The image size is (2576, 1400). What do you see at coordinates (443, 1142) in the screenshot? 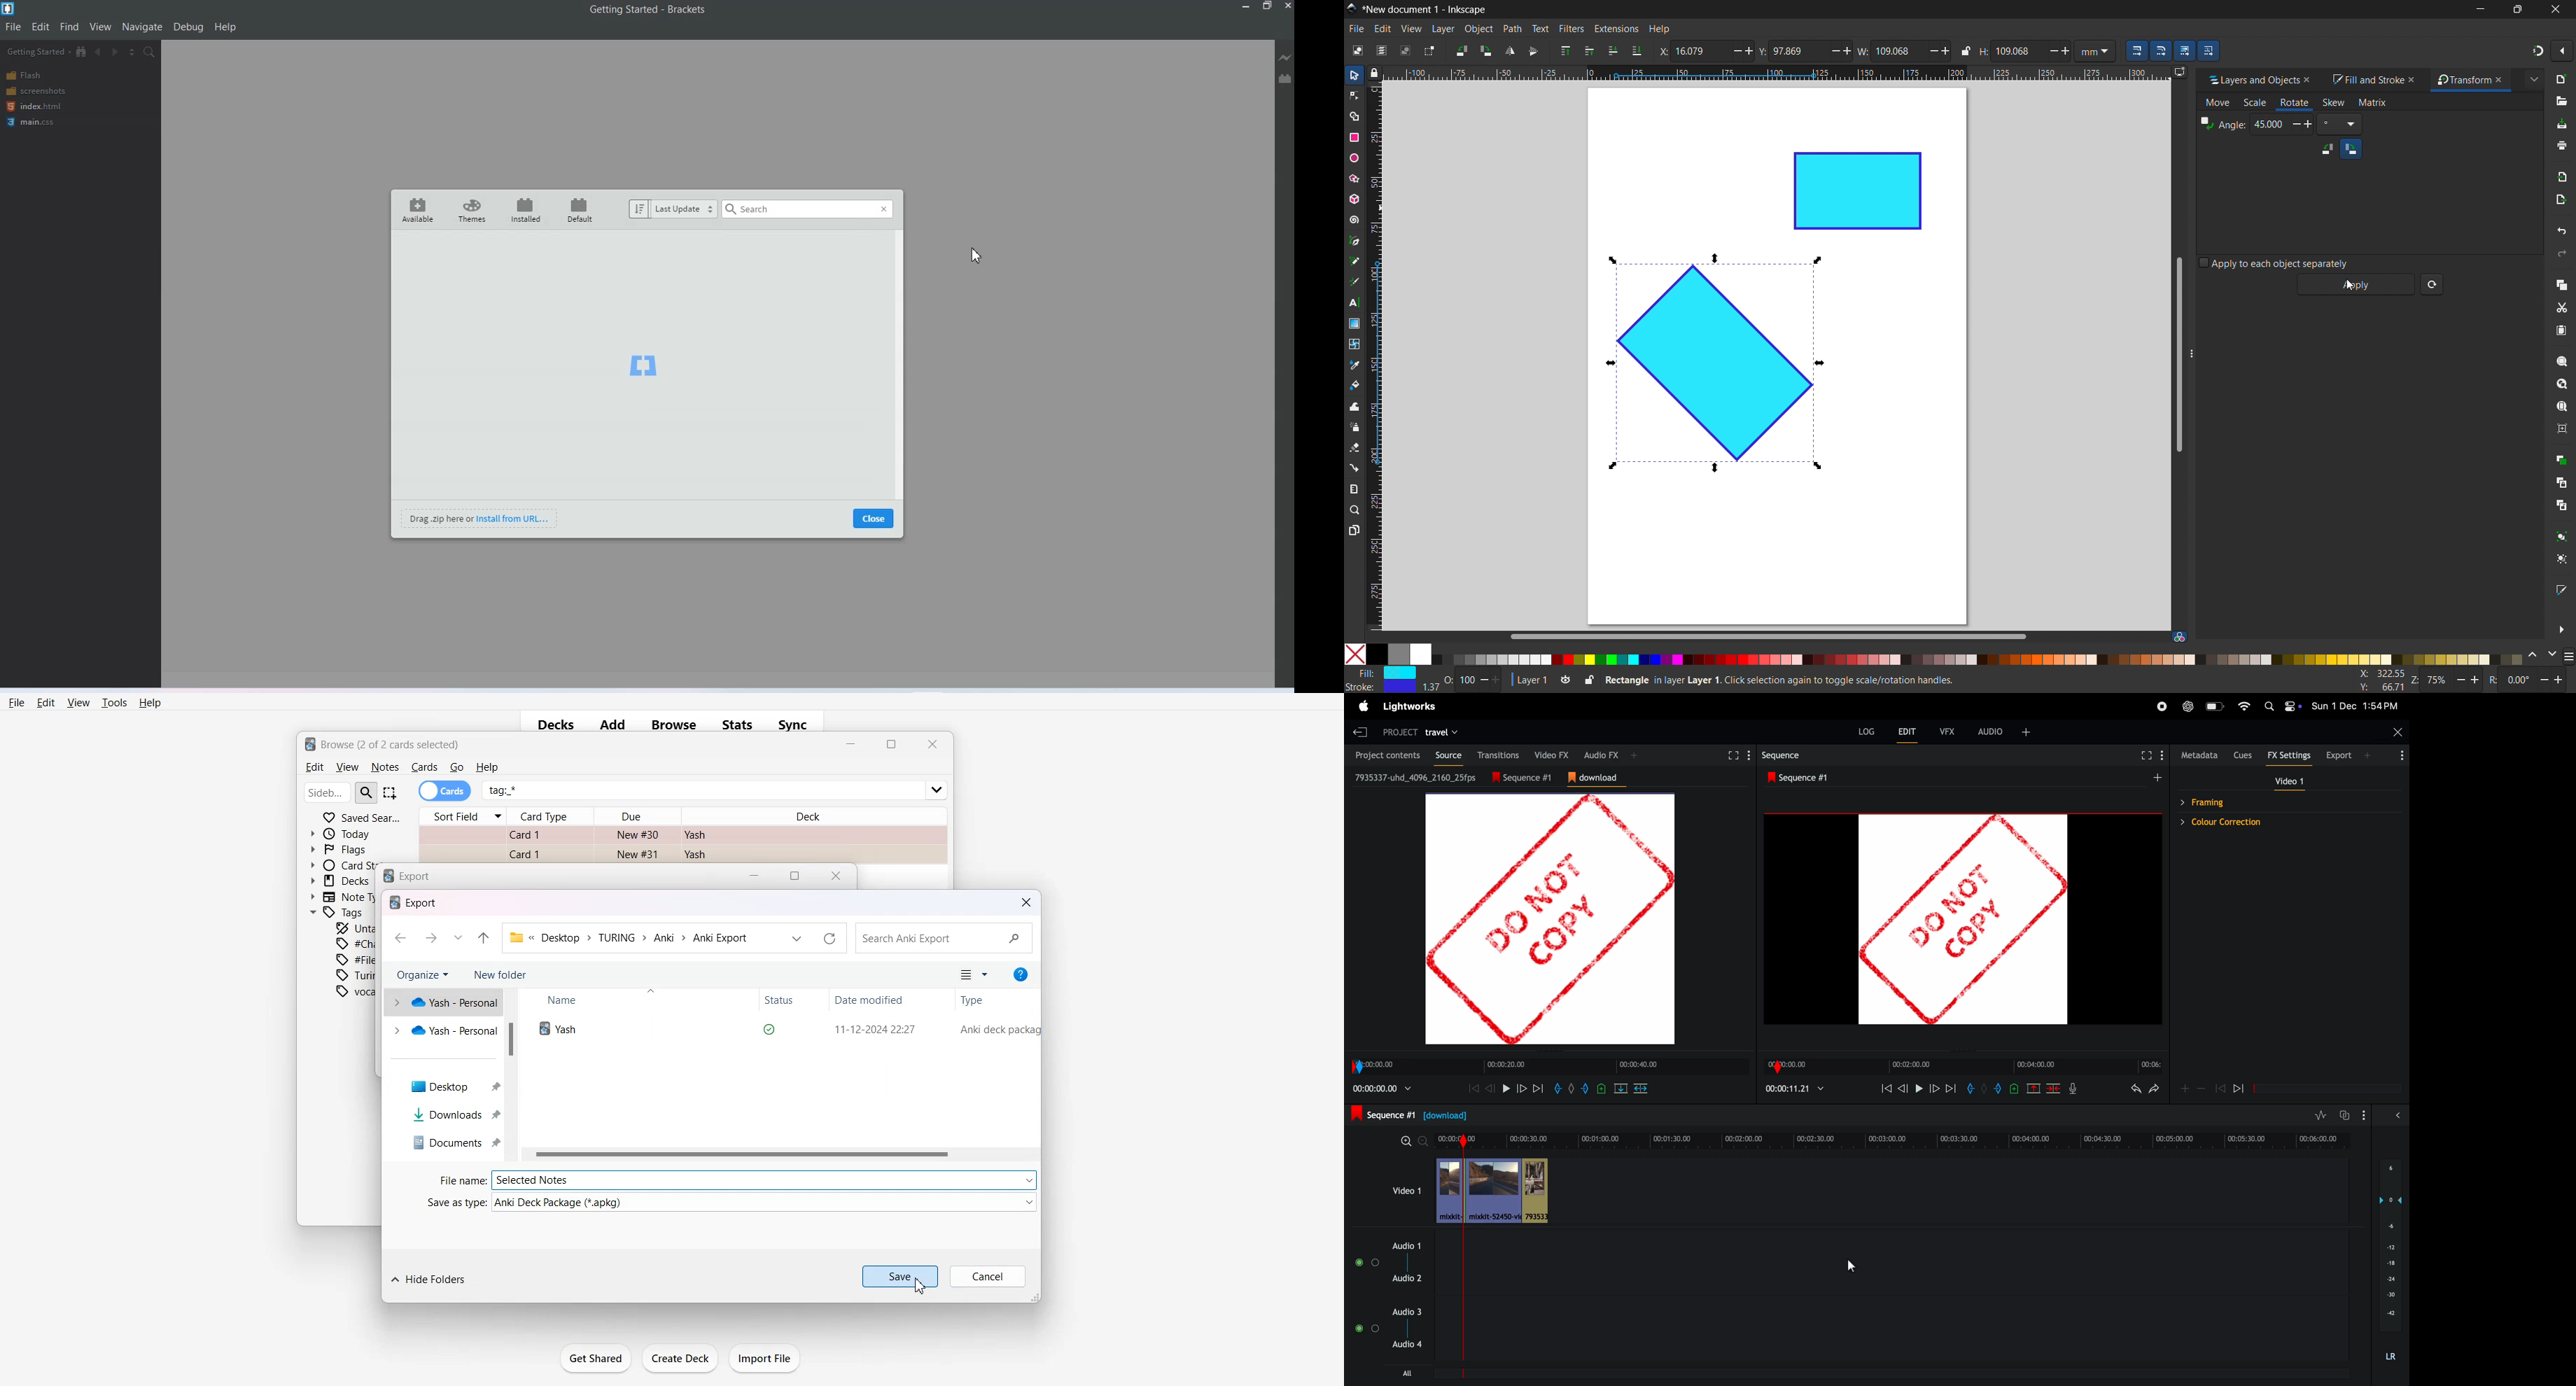
I see `Documents` at bounding box center [443, 1142].